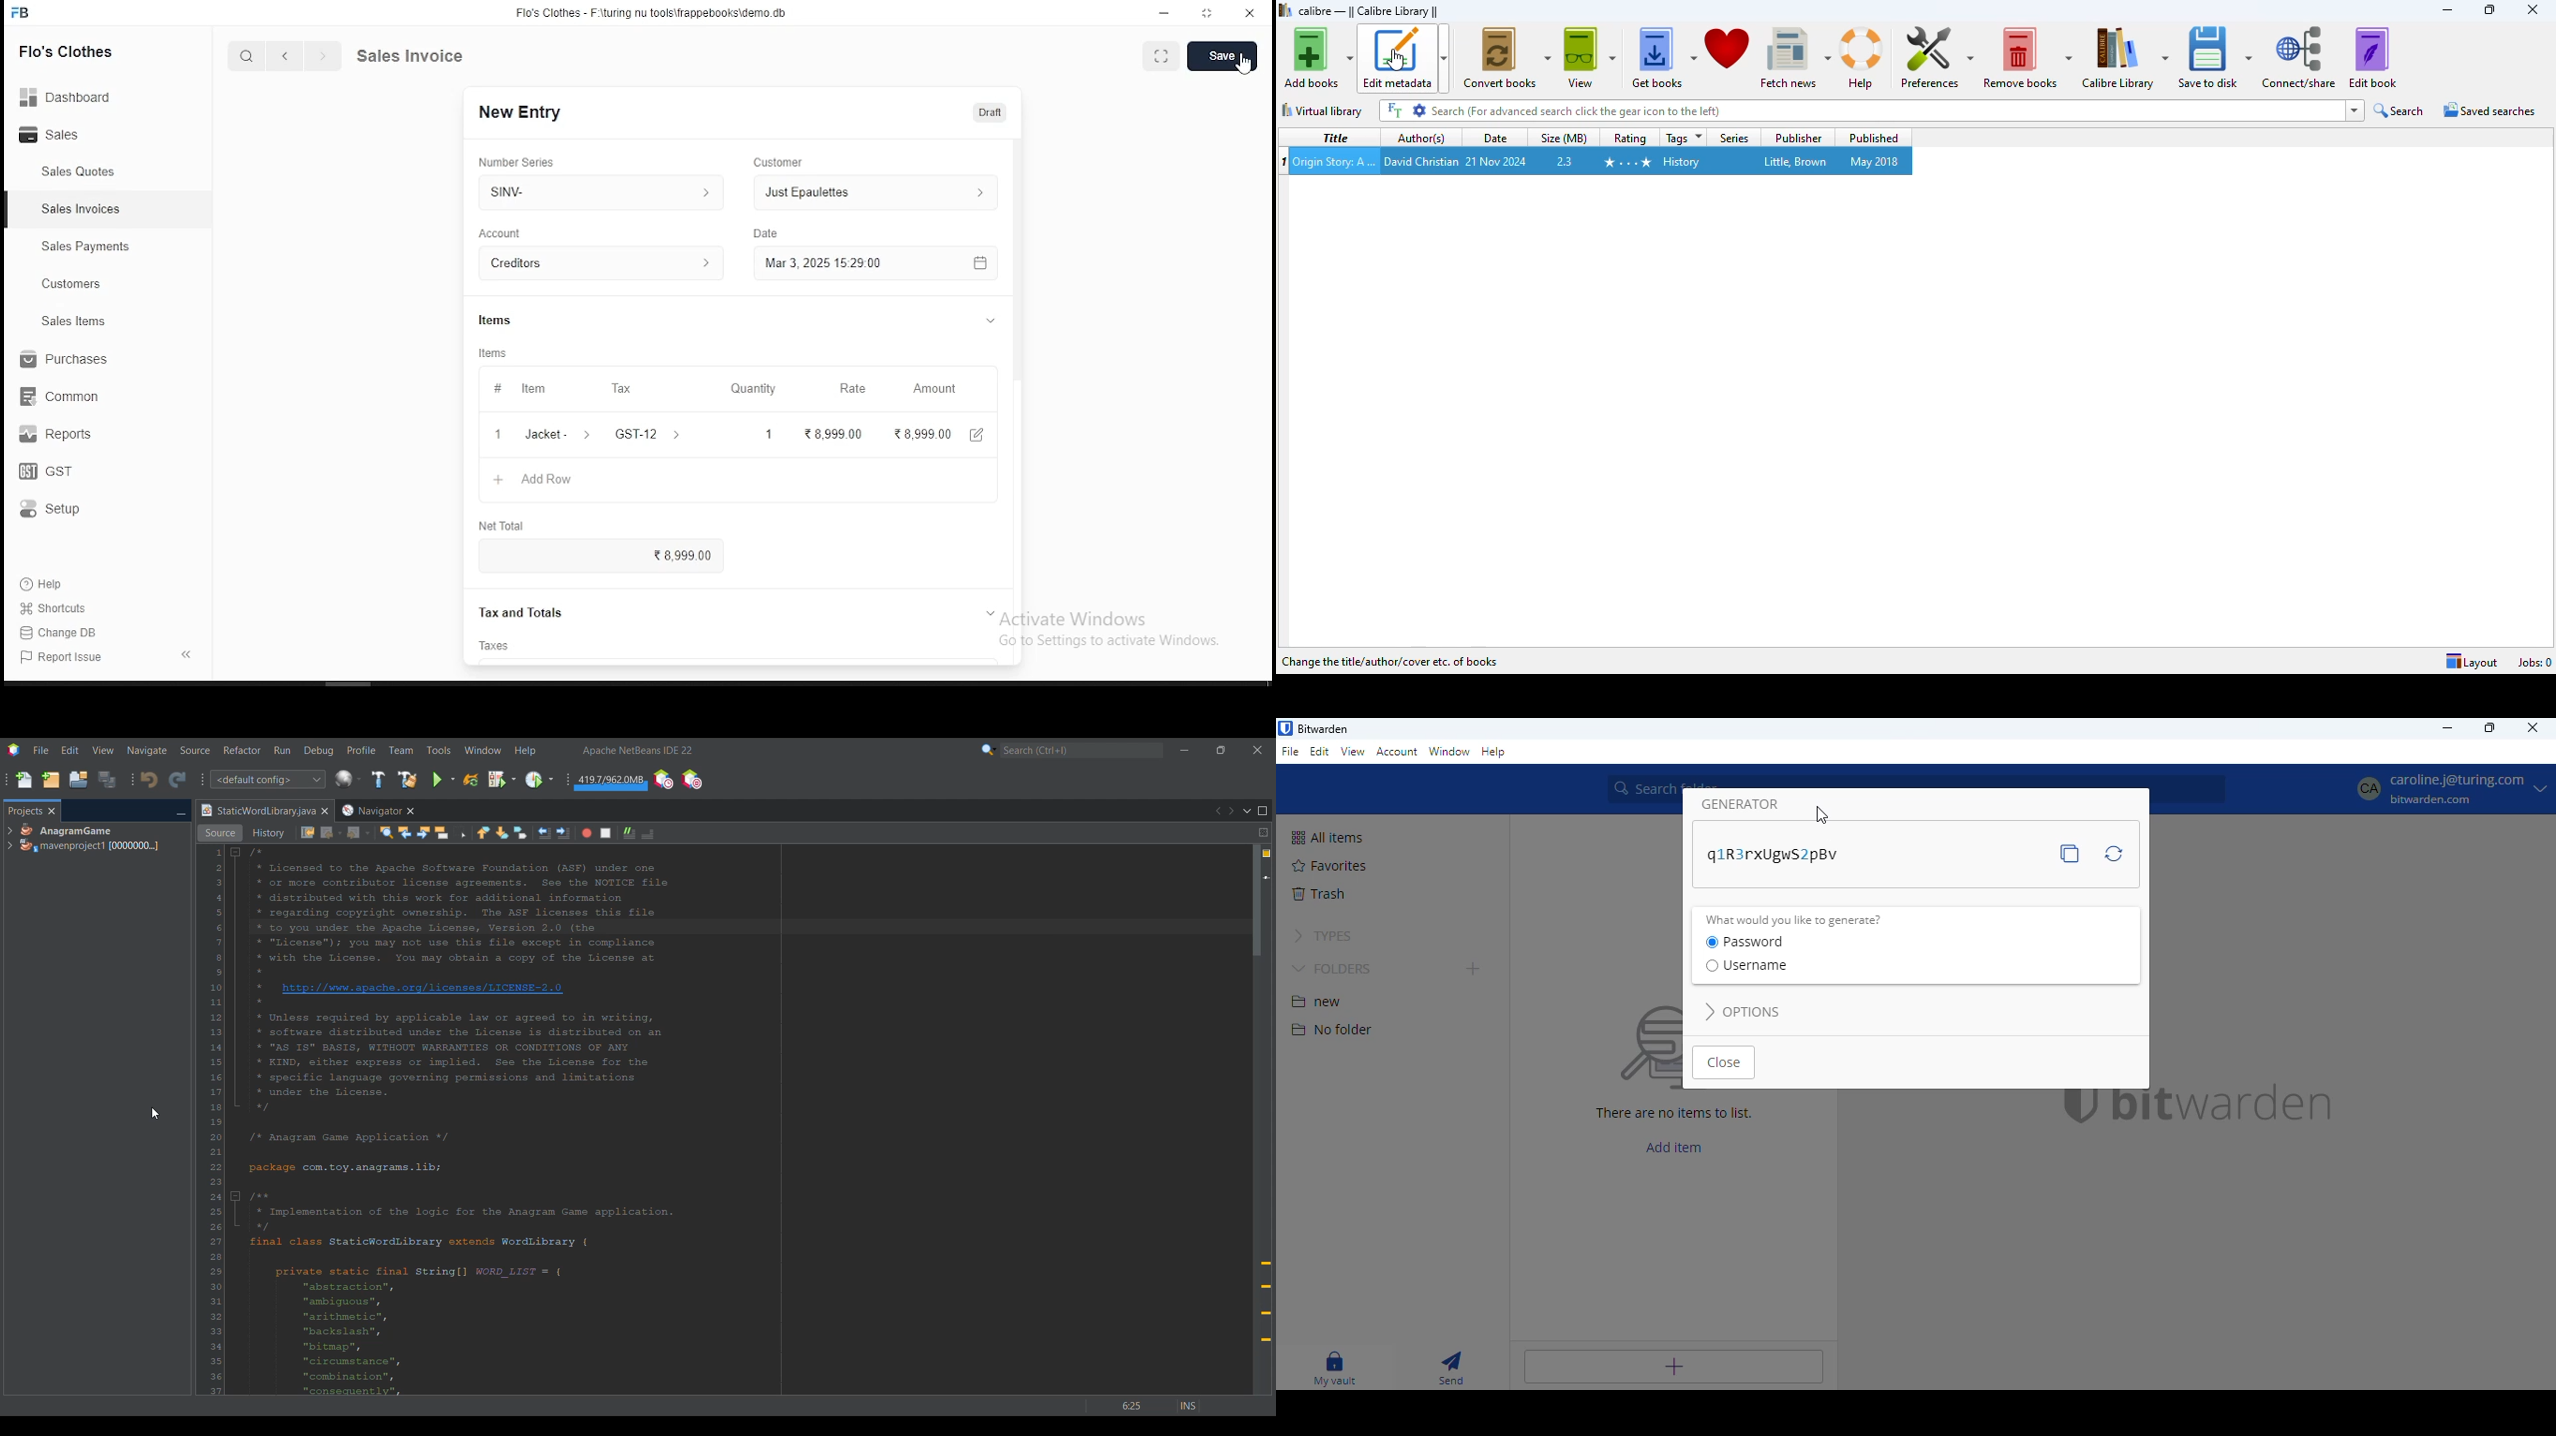 The height and width of the screenshot is (1456, 2576). What do you see at coordinates (1209, 13) in the screenshot?
I see `maximize` at bounding box center [1209, 13].